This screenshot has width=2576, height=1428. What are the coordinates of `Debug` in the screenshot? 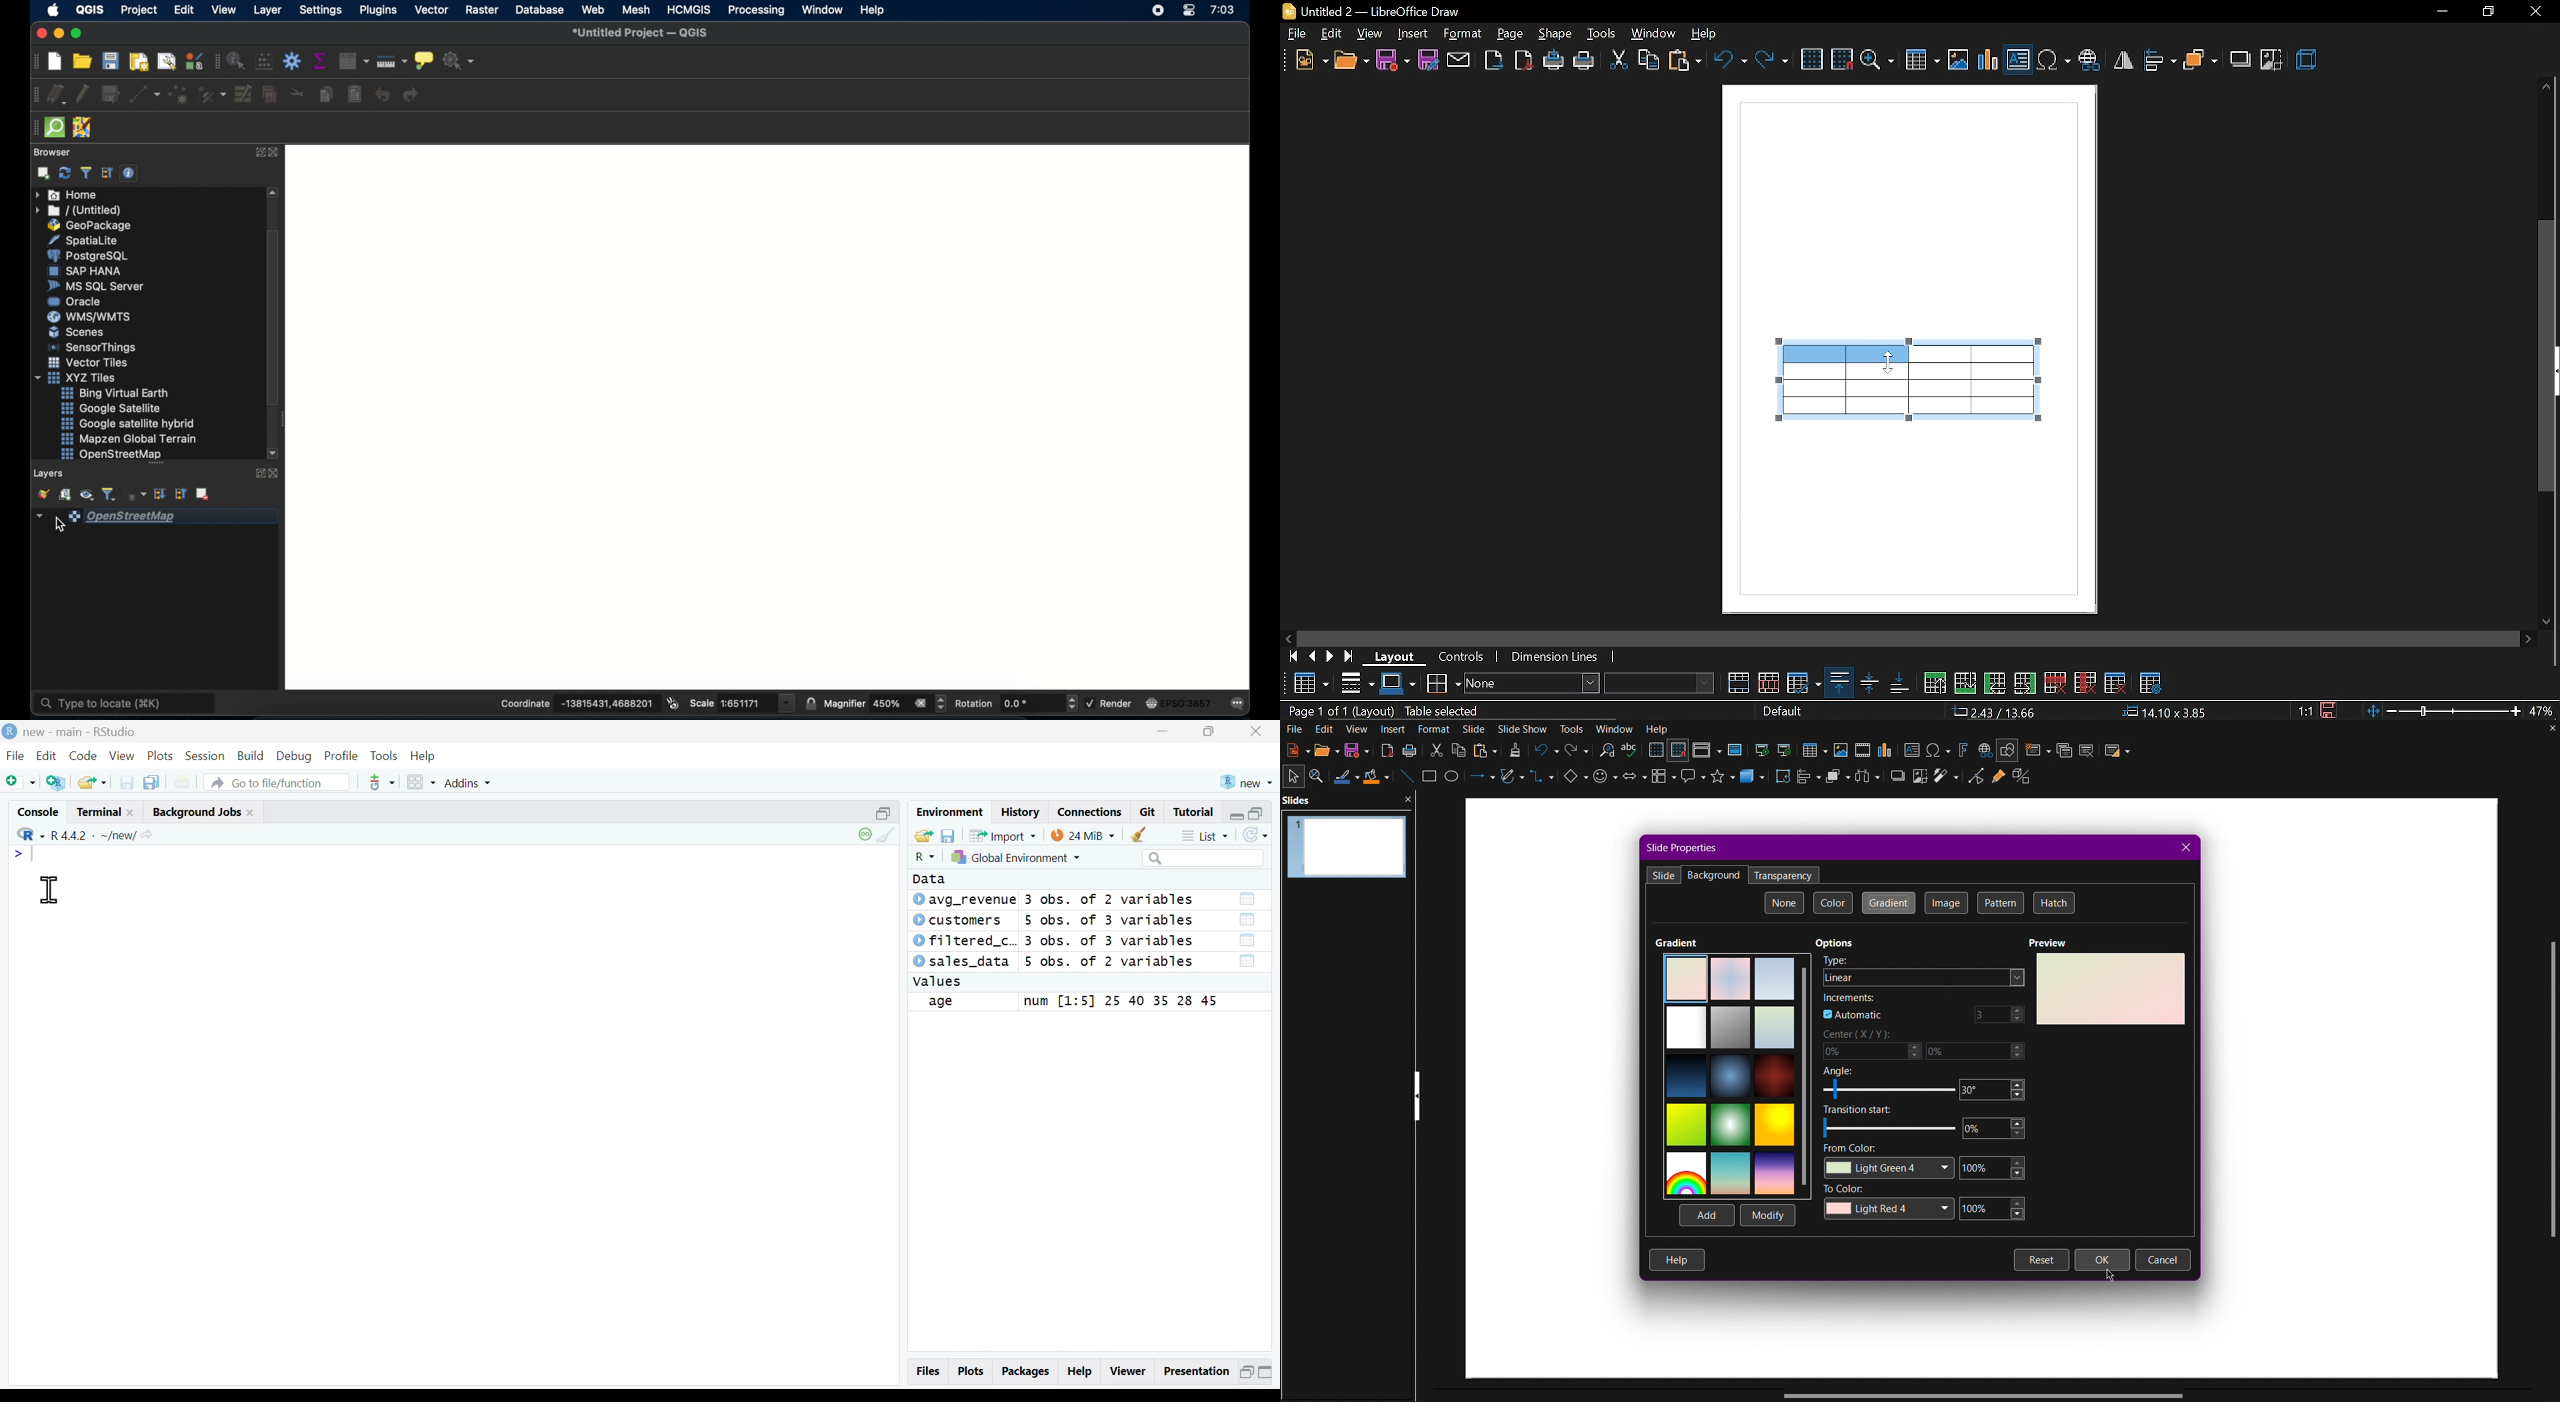 It's located at (293, 756).